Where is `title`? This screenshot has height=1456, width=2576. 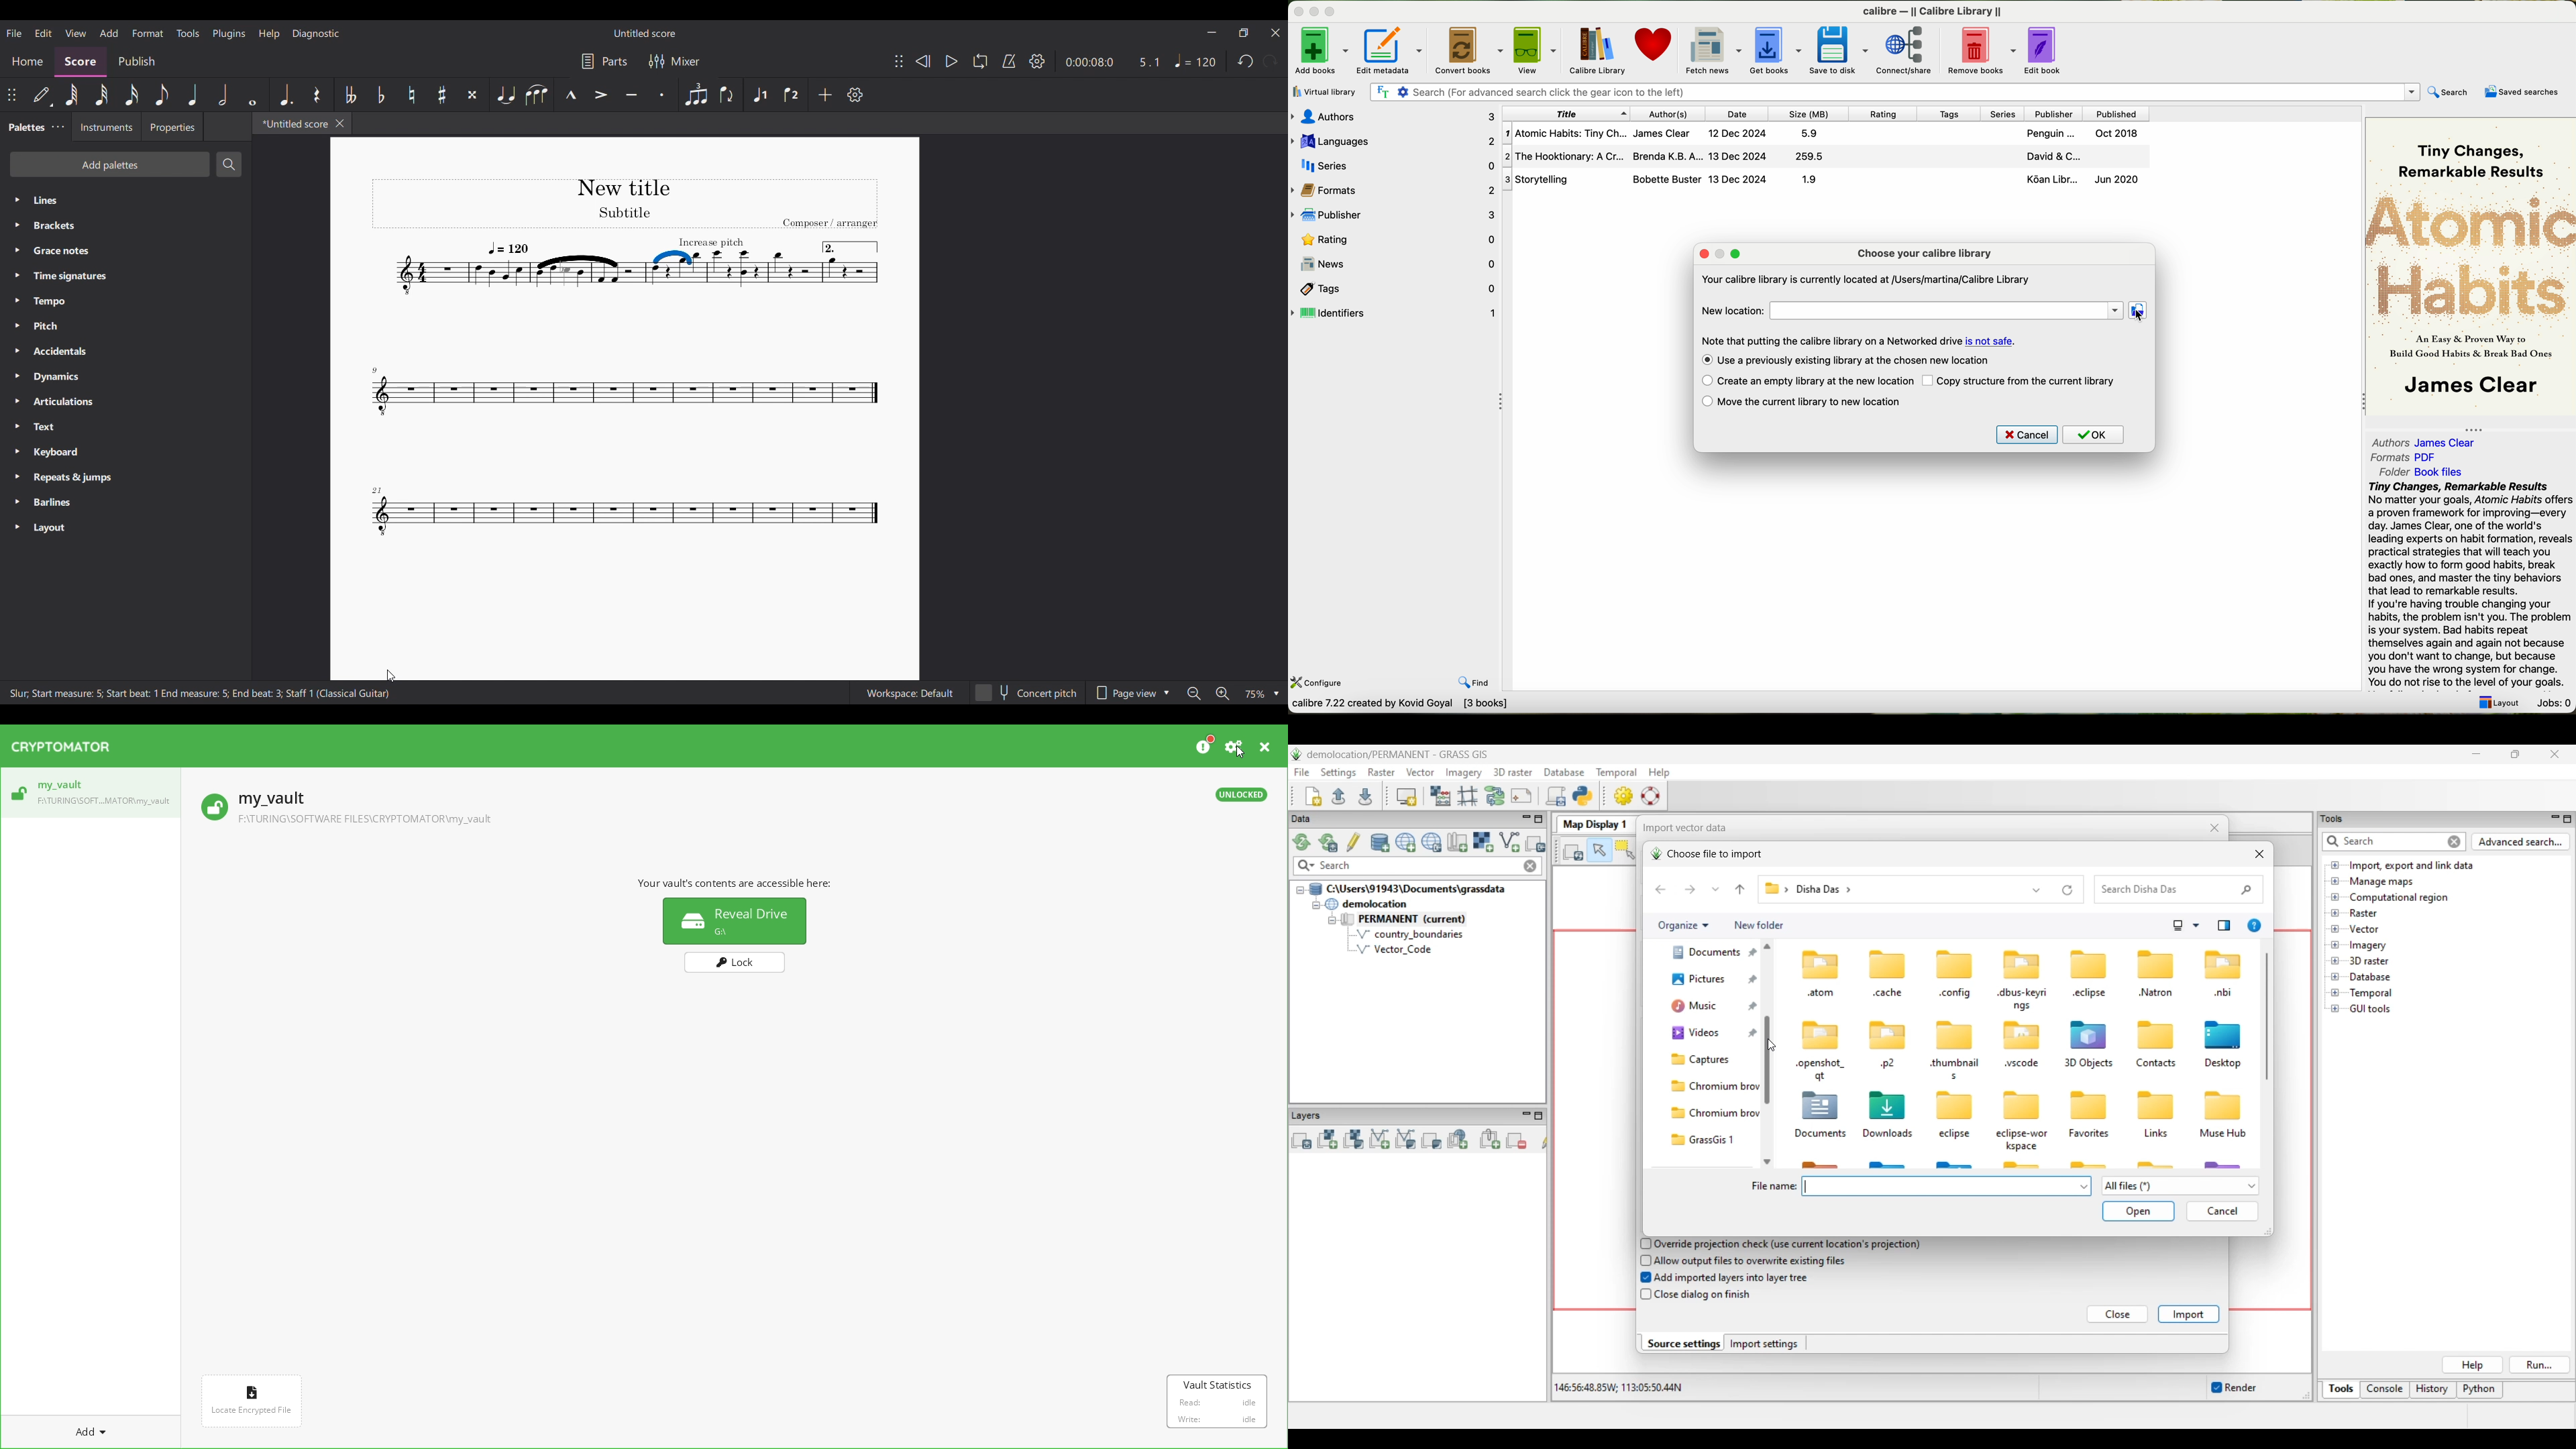 title is located at coordinates (1564, 113).